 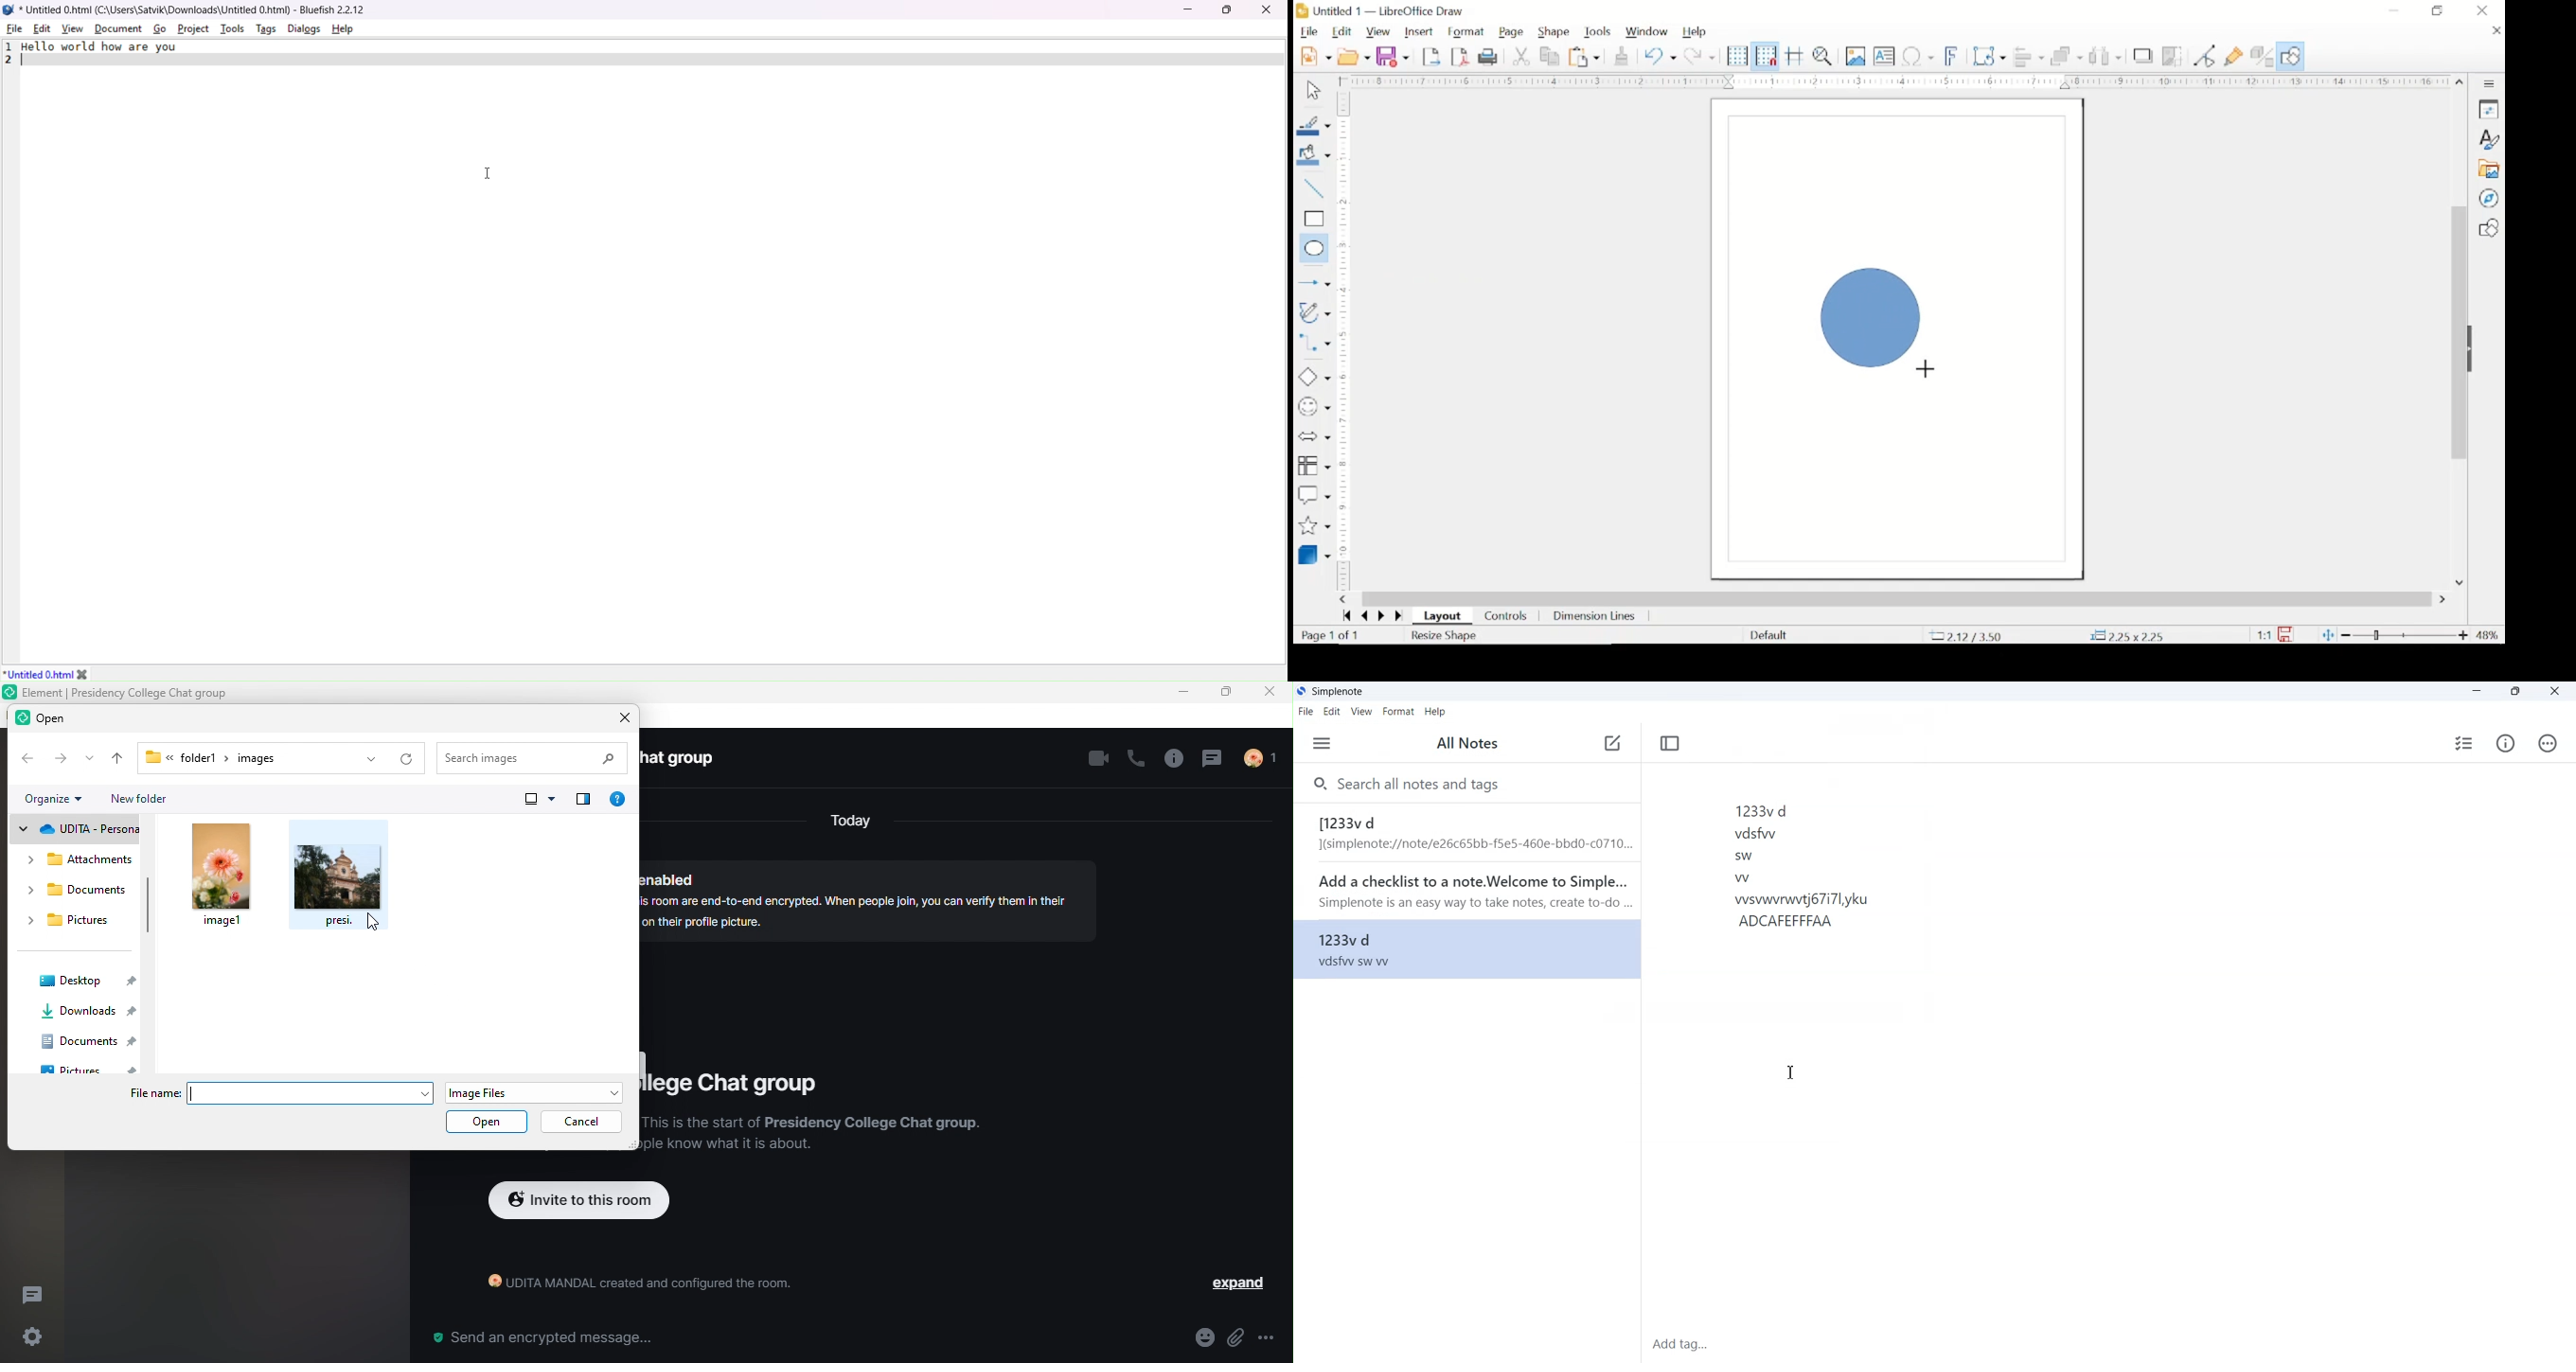 I want to click on coordinate, so click(x=1967, y=635).